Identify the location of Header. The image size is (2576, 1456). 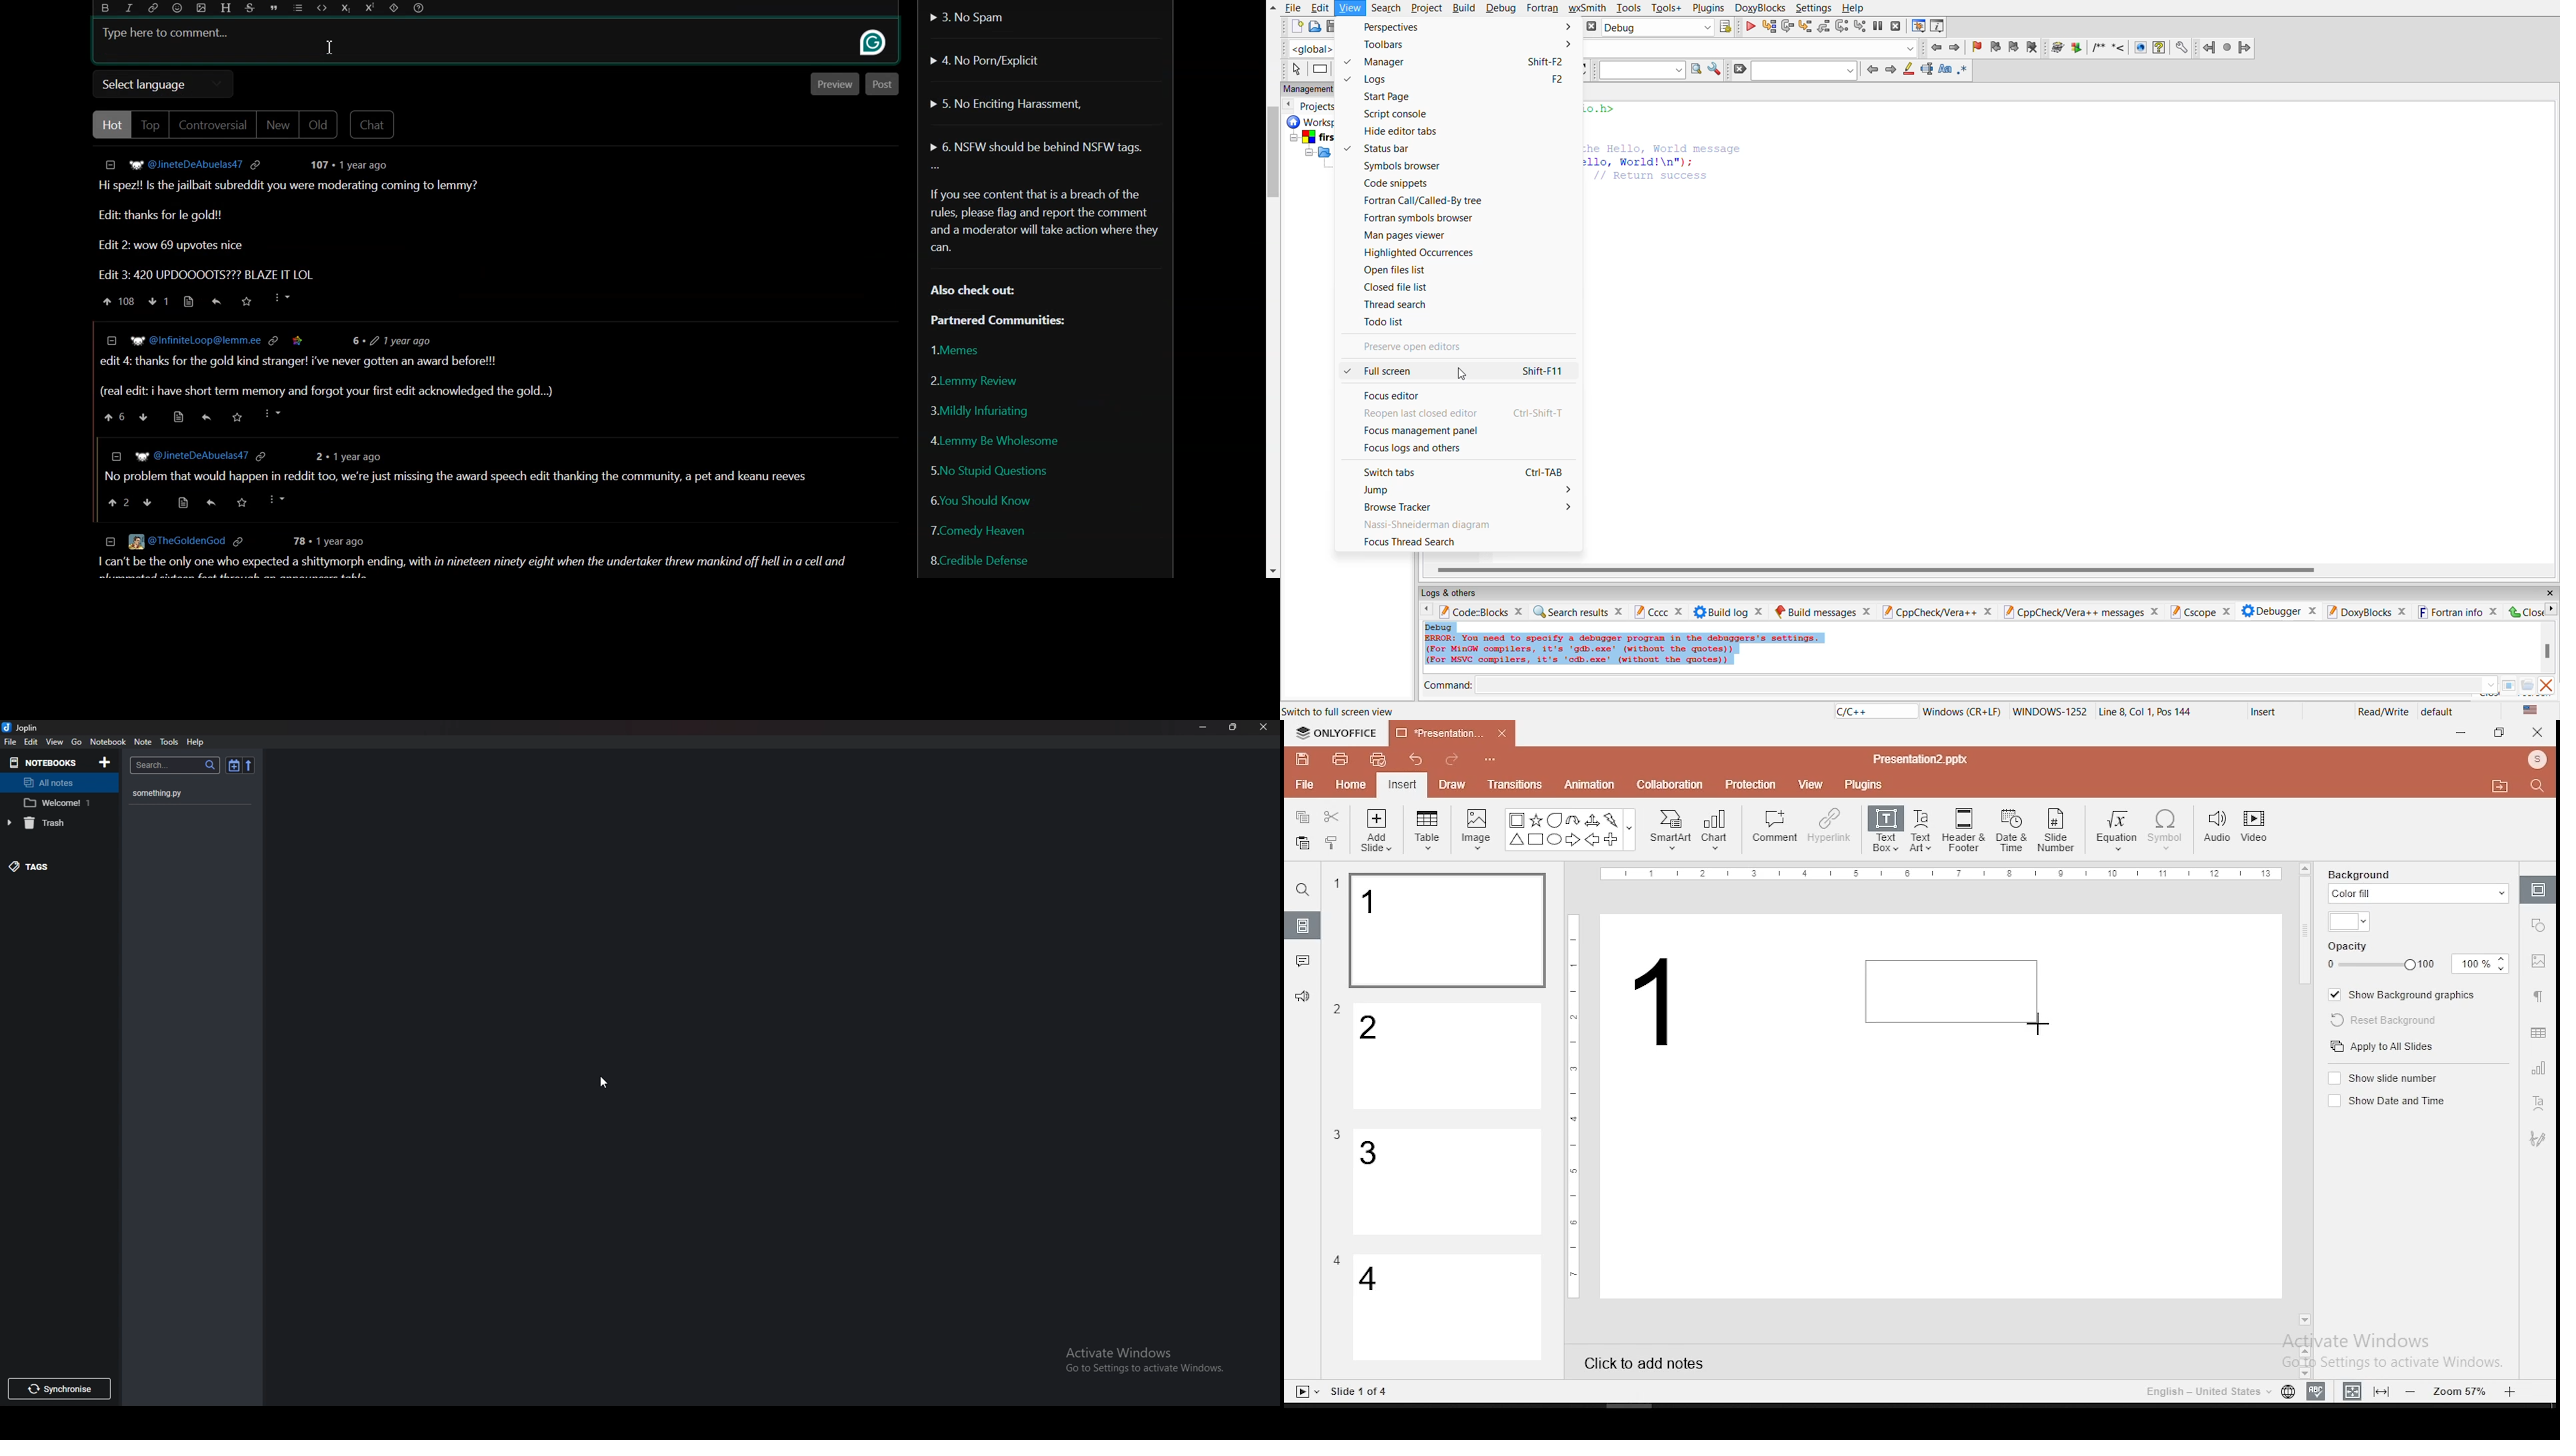
(225, 8).